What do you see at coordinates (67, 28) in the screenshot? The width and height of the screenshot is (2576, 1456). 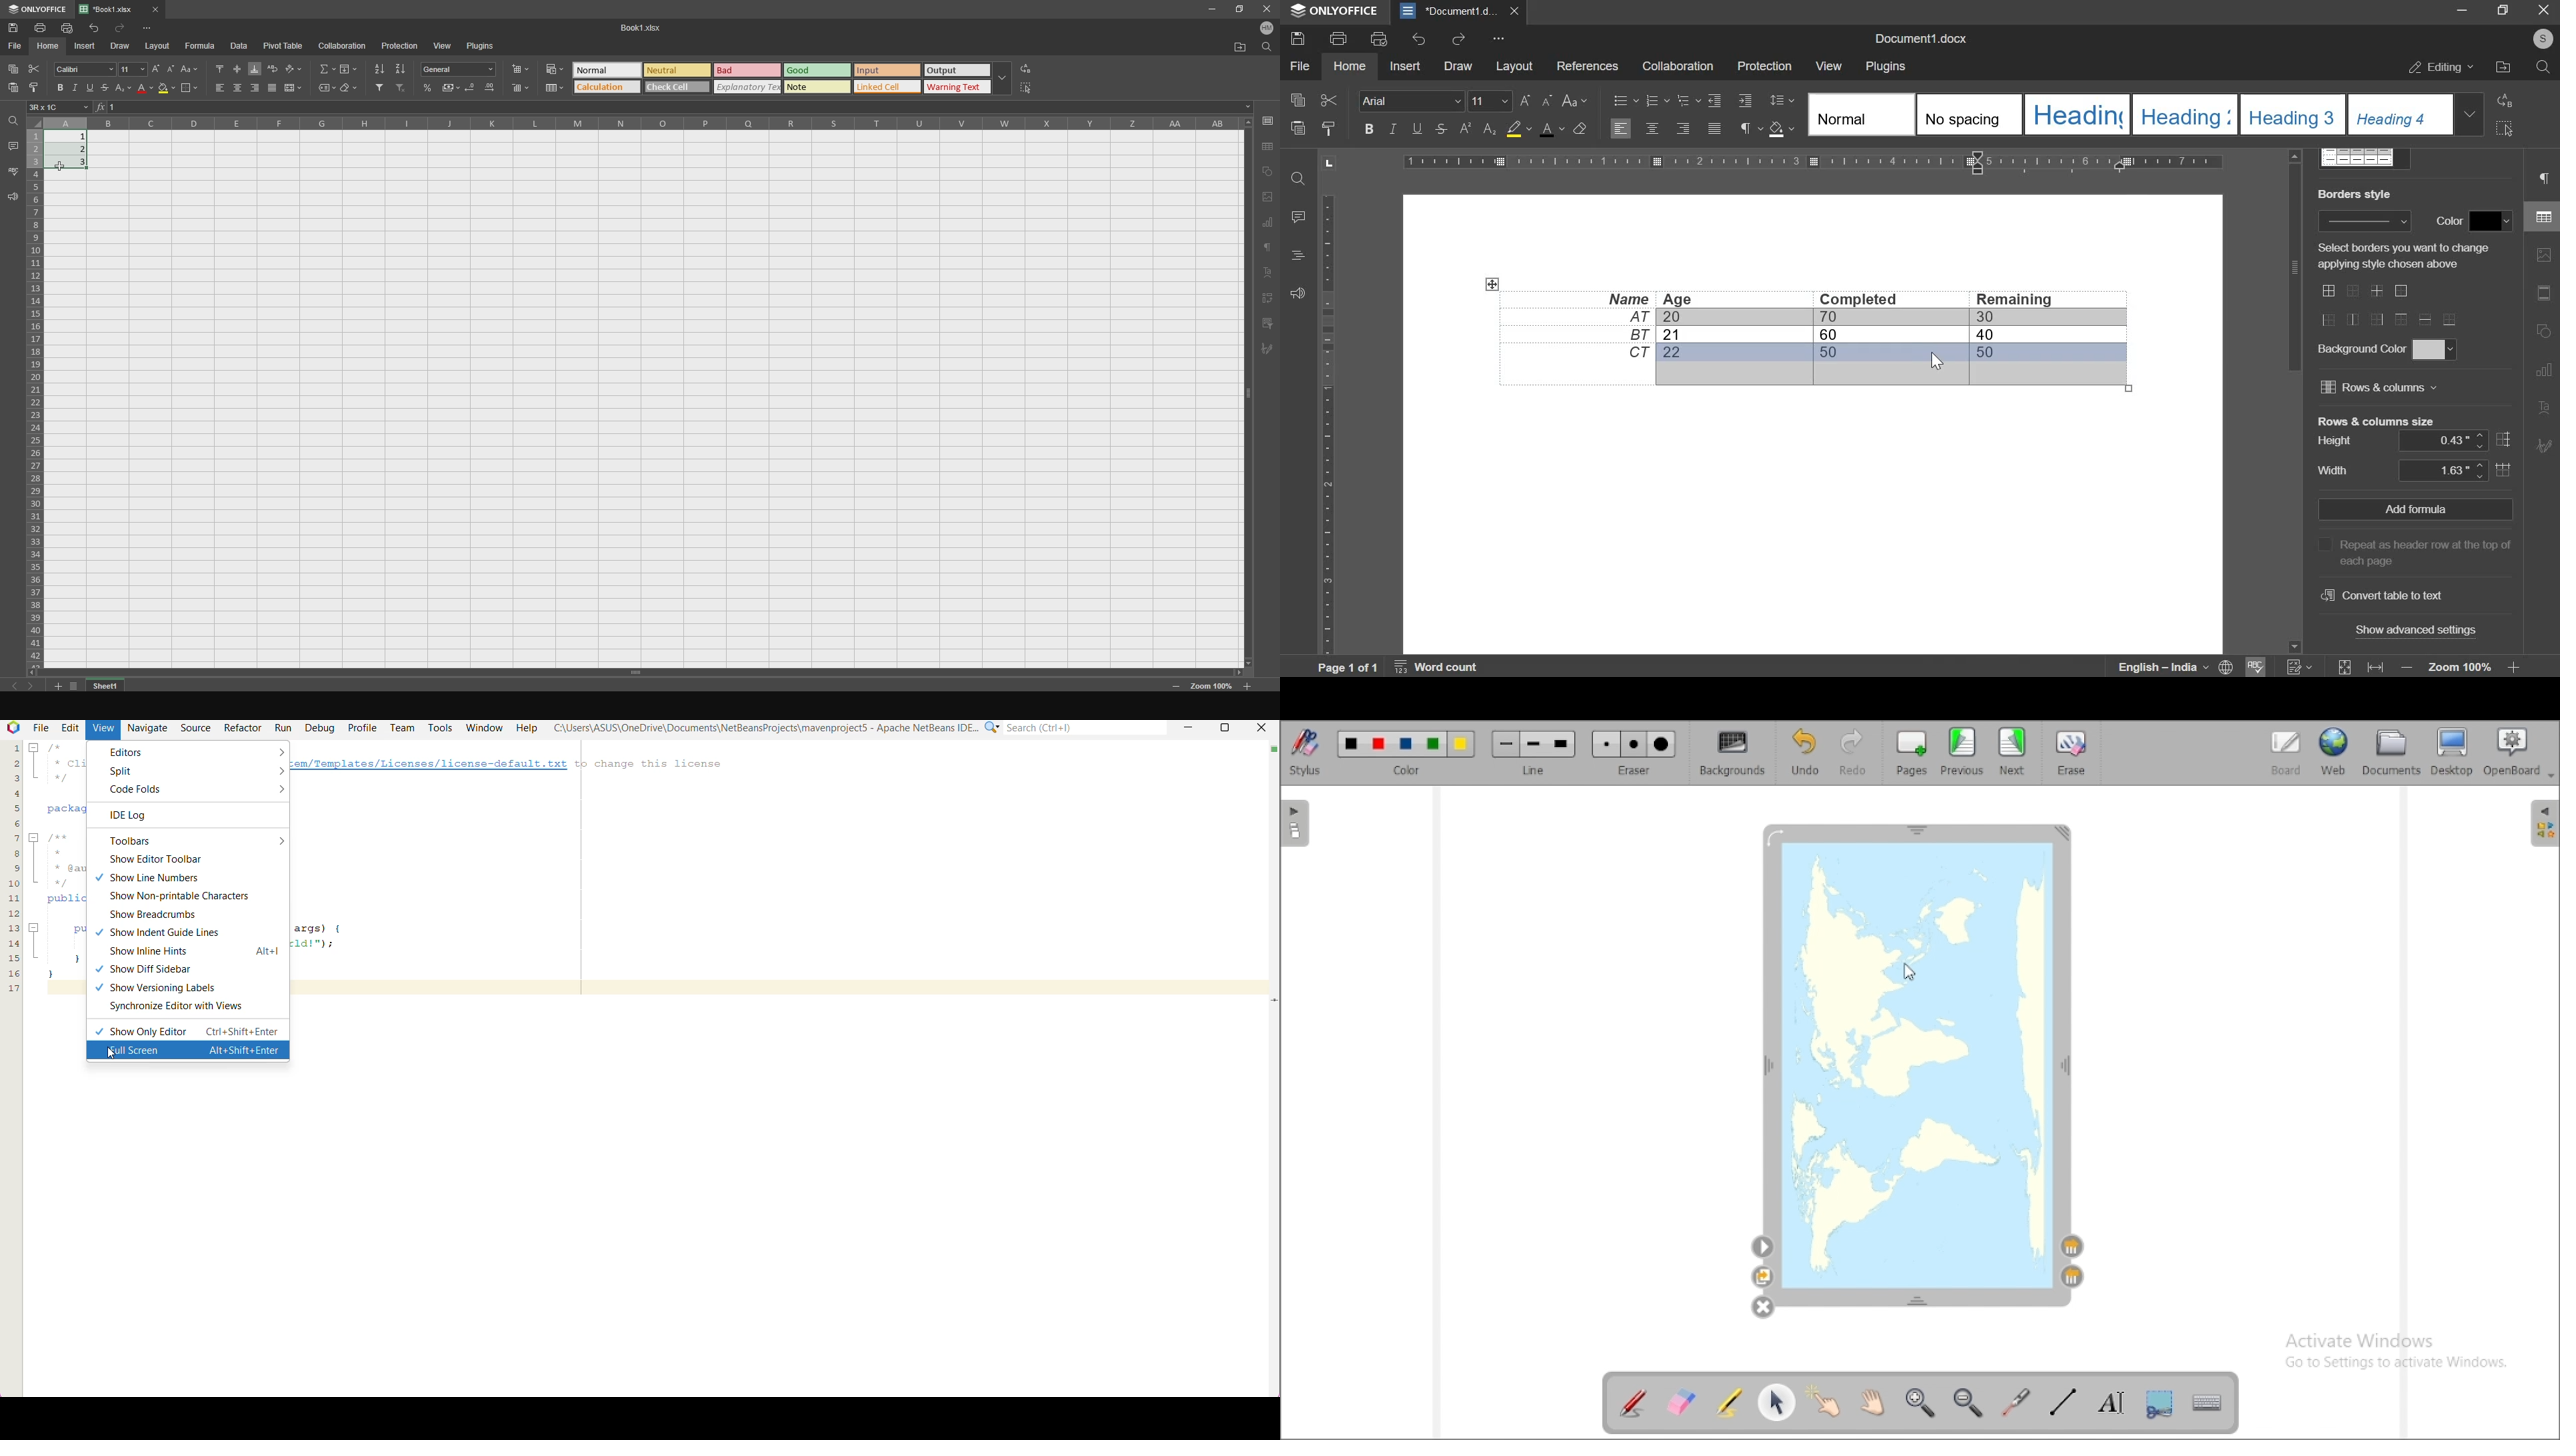 I see `print file` at bounding box center [67, 28].